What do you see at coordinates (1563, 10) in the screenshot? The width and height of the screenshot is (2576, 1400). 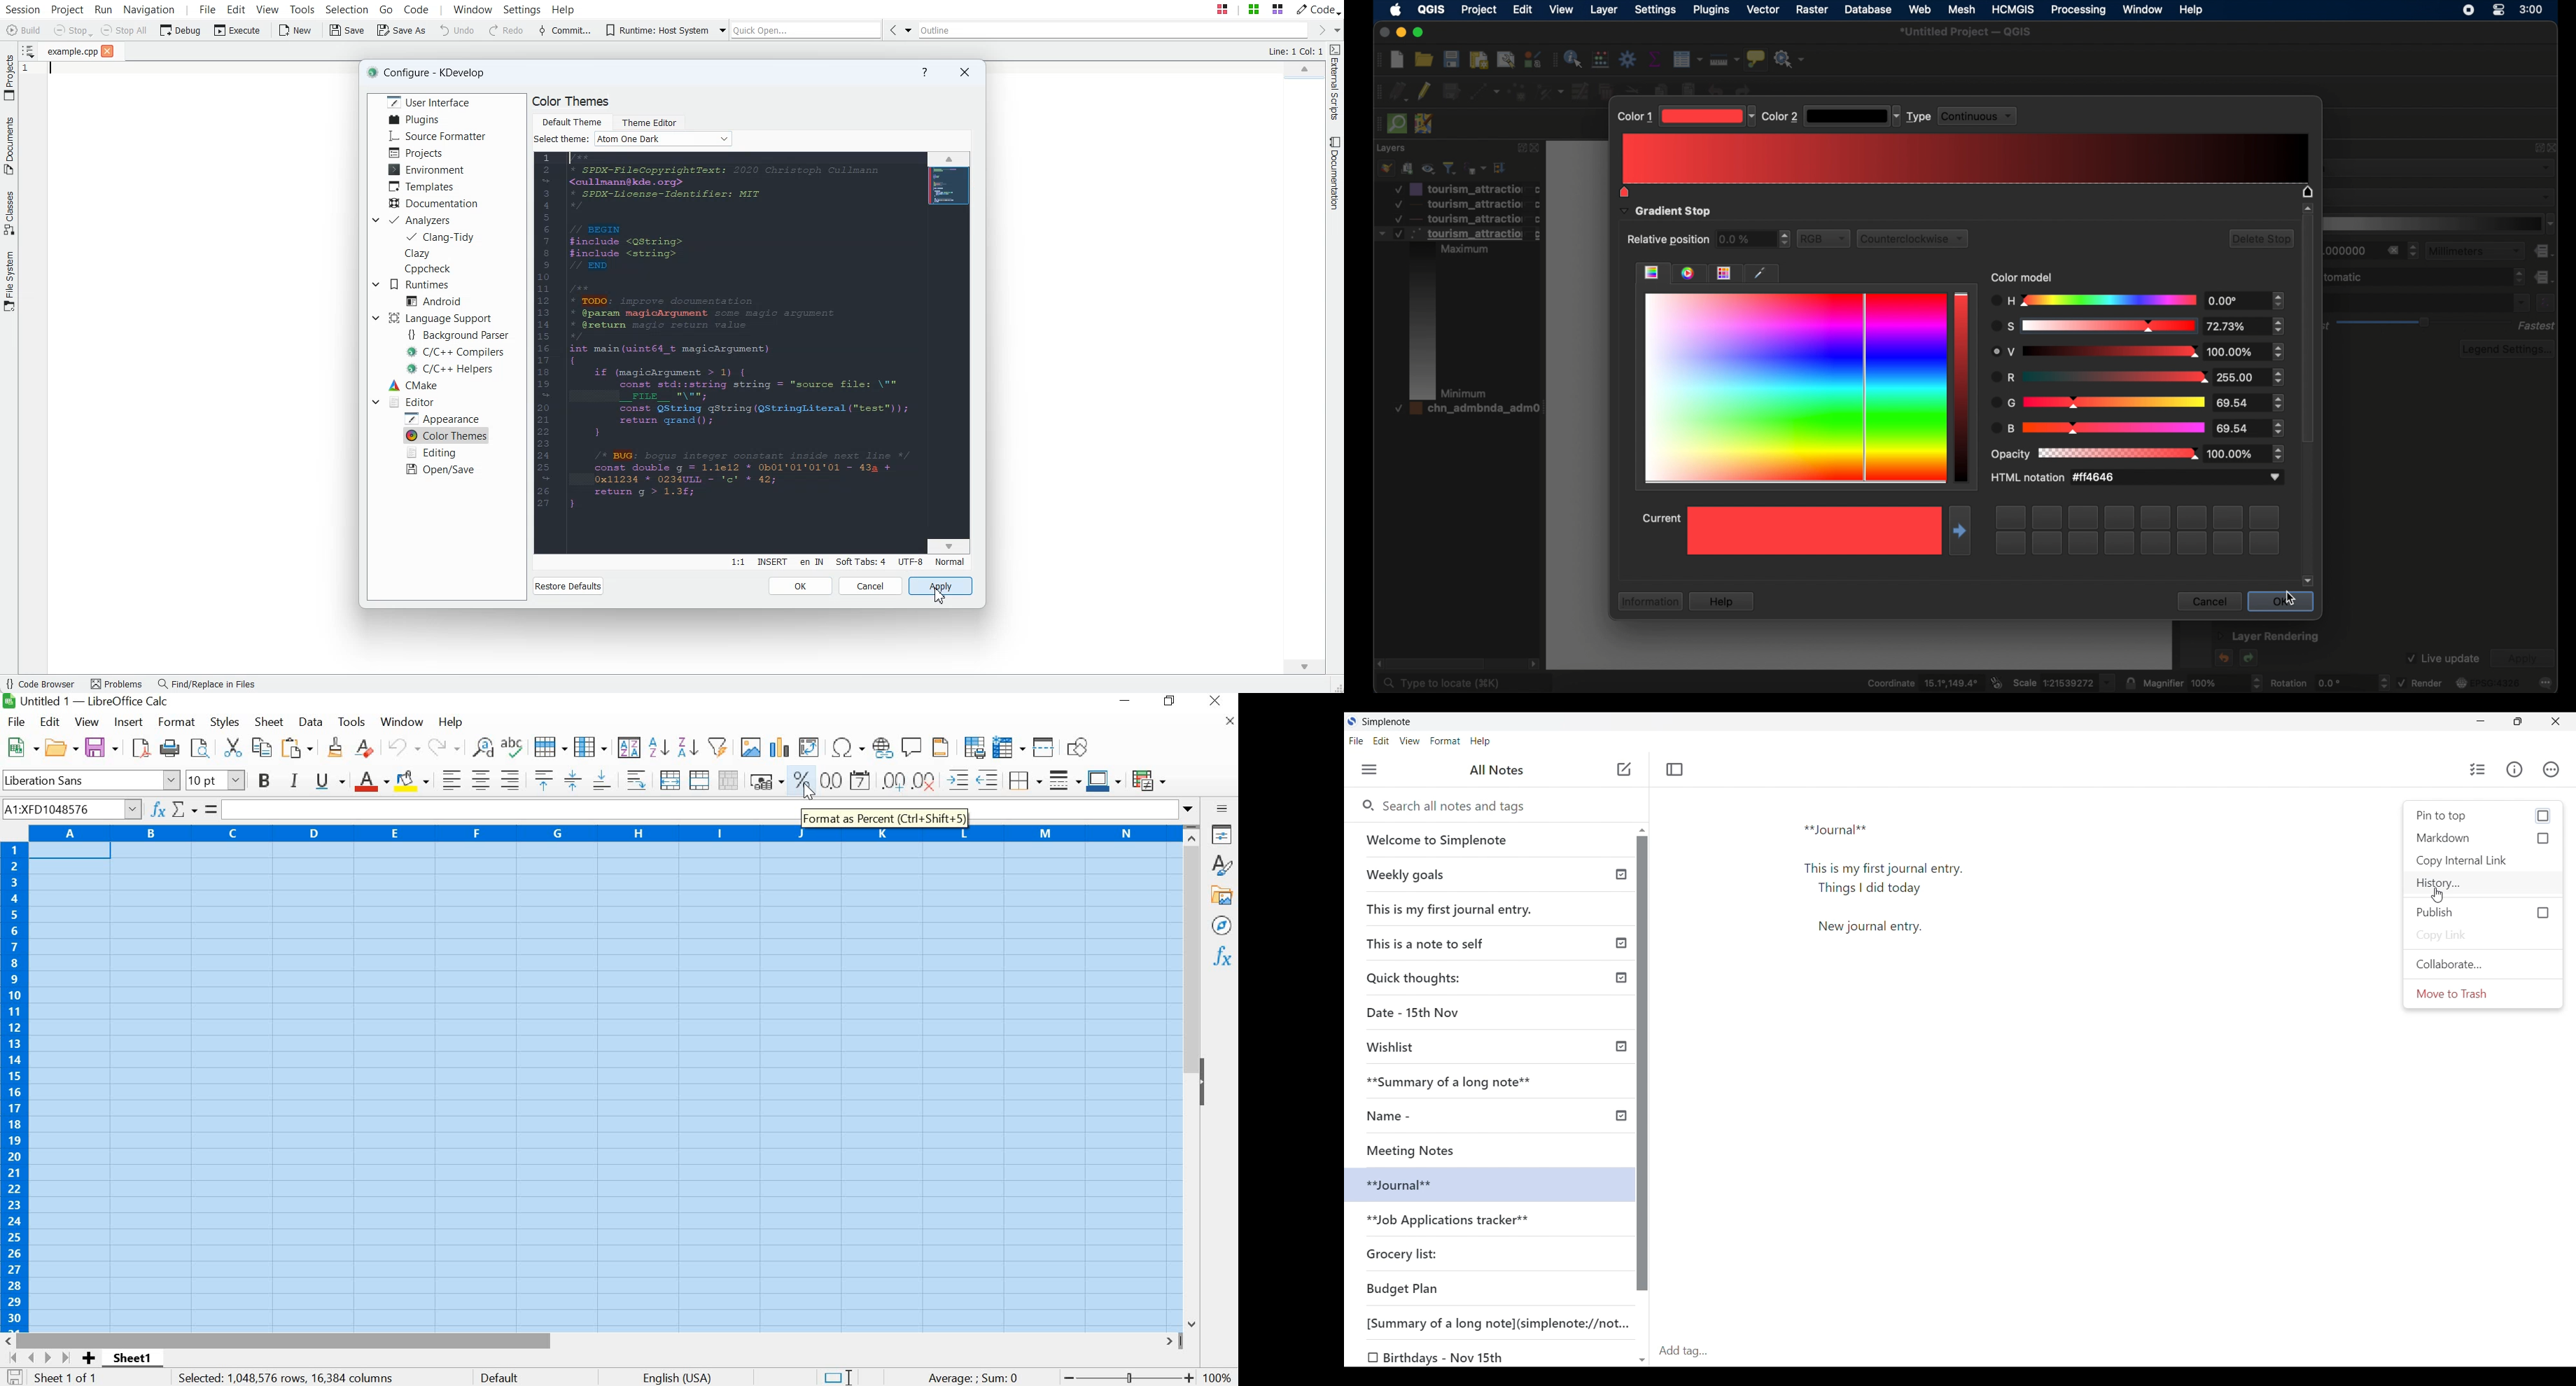 I see `view` at bounding box center [1563, 10].